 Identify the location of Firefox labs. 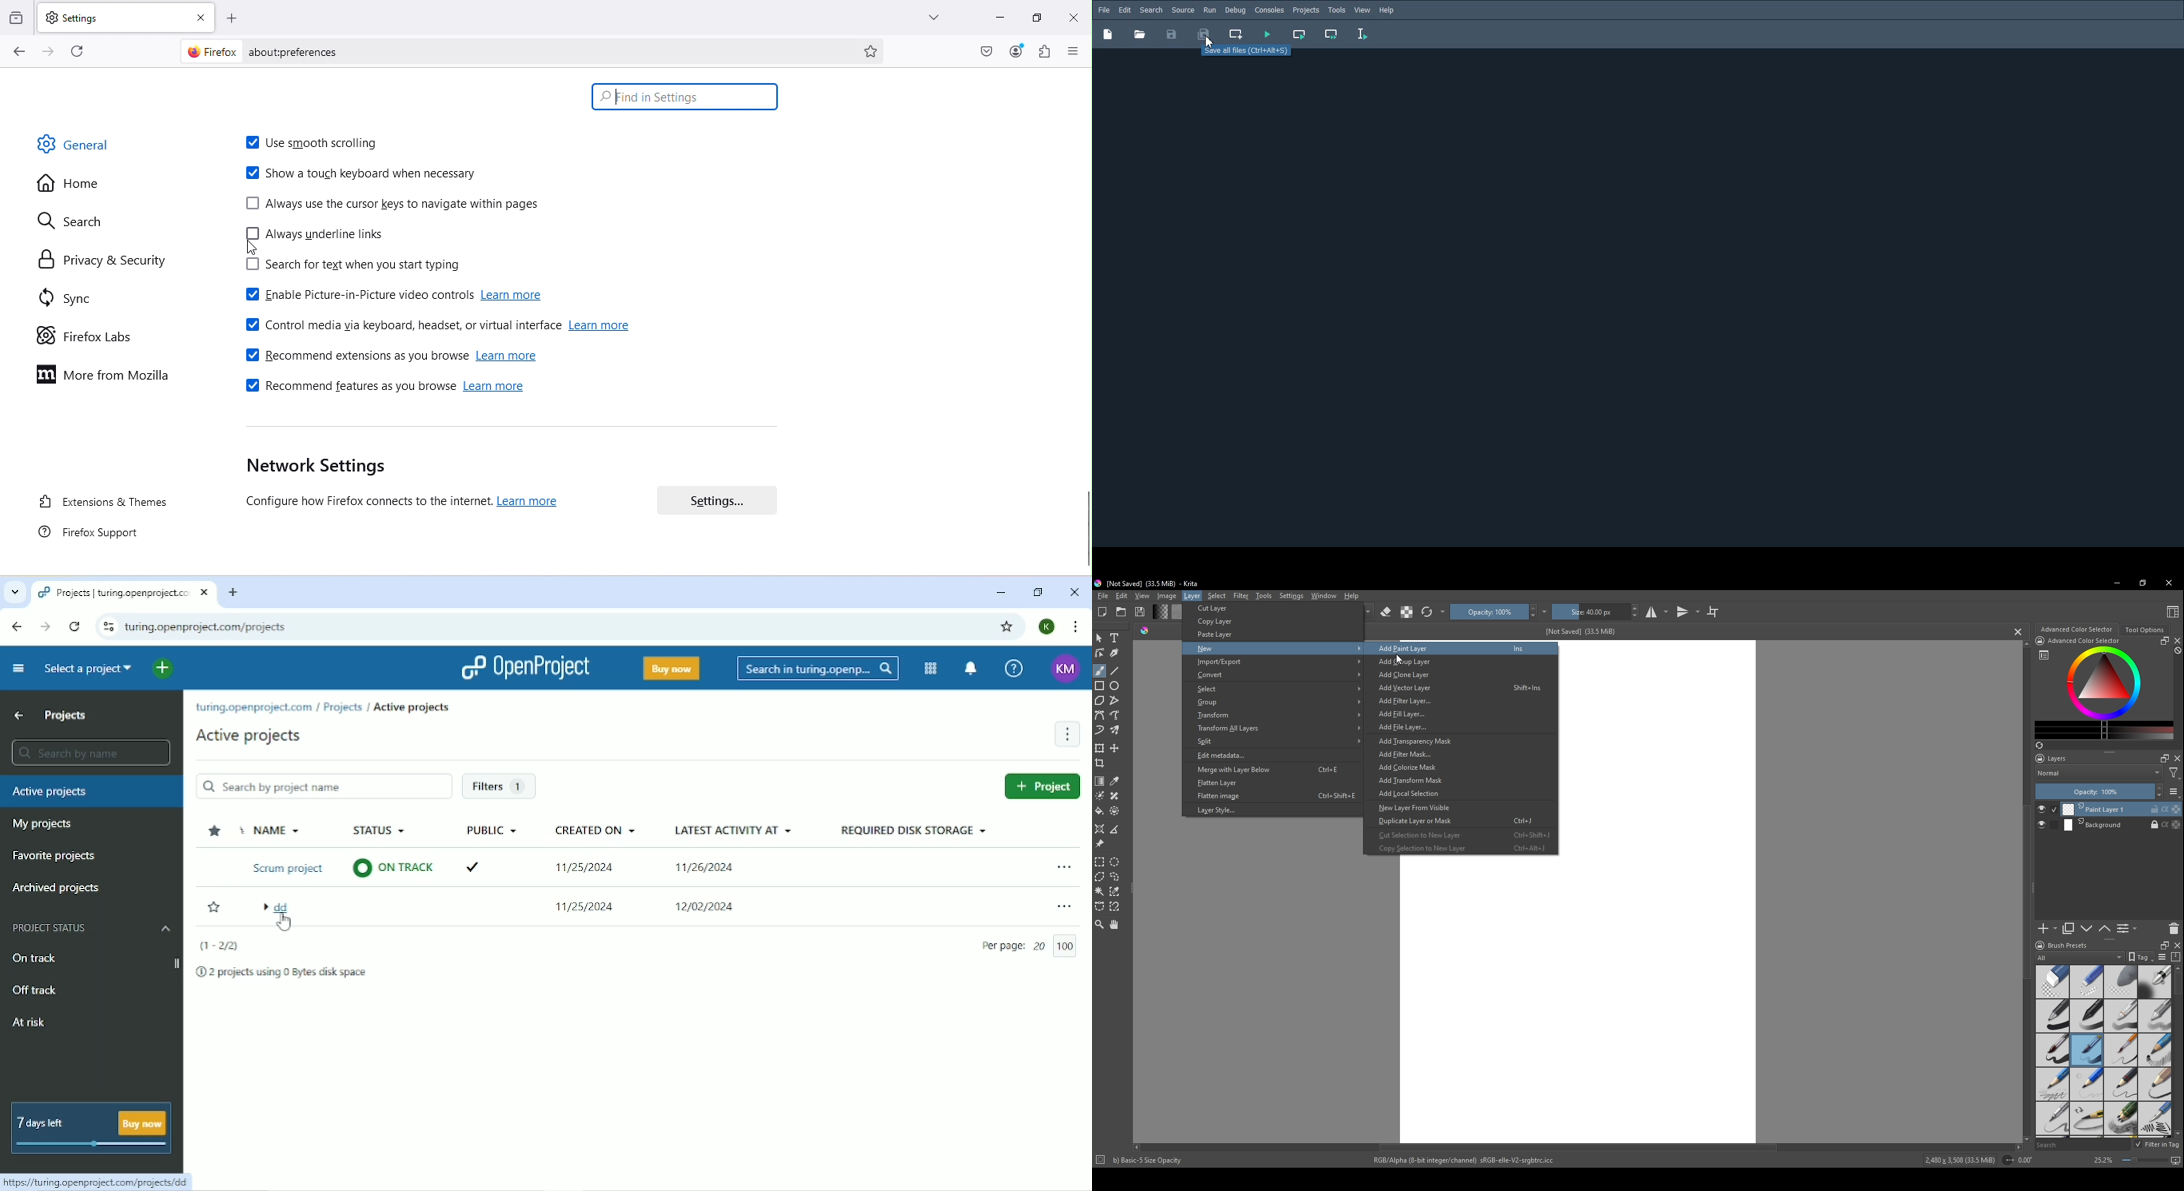
(75, 334).